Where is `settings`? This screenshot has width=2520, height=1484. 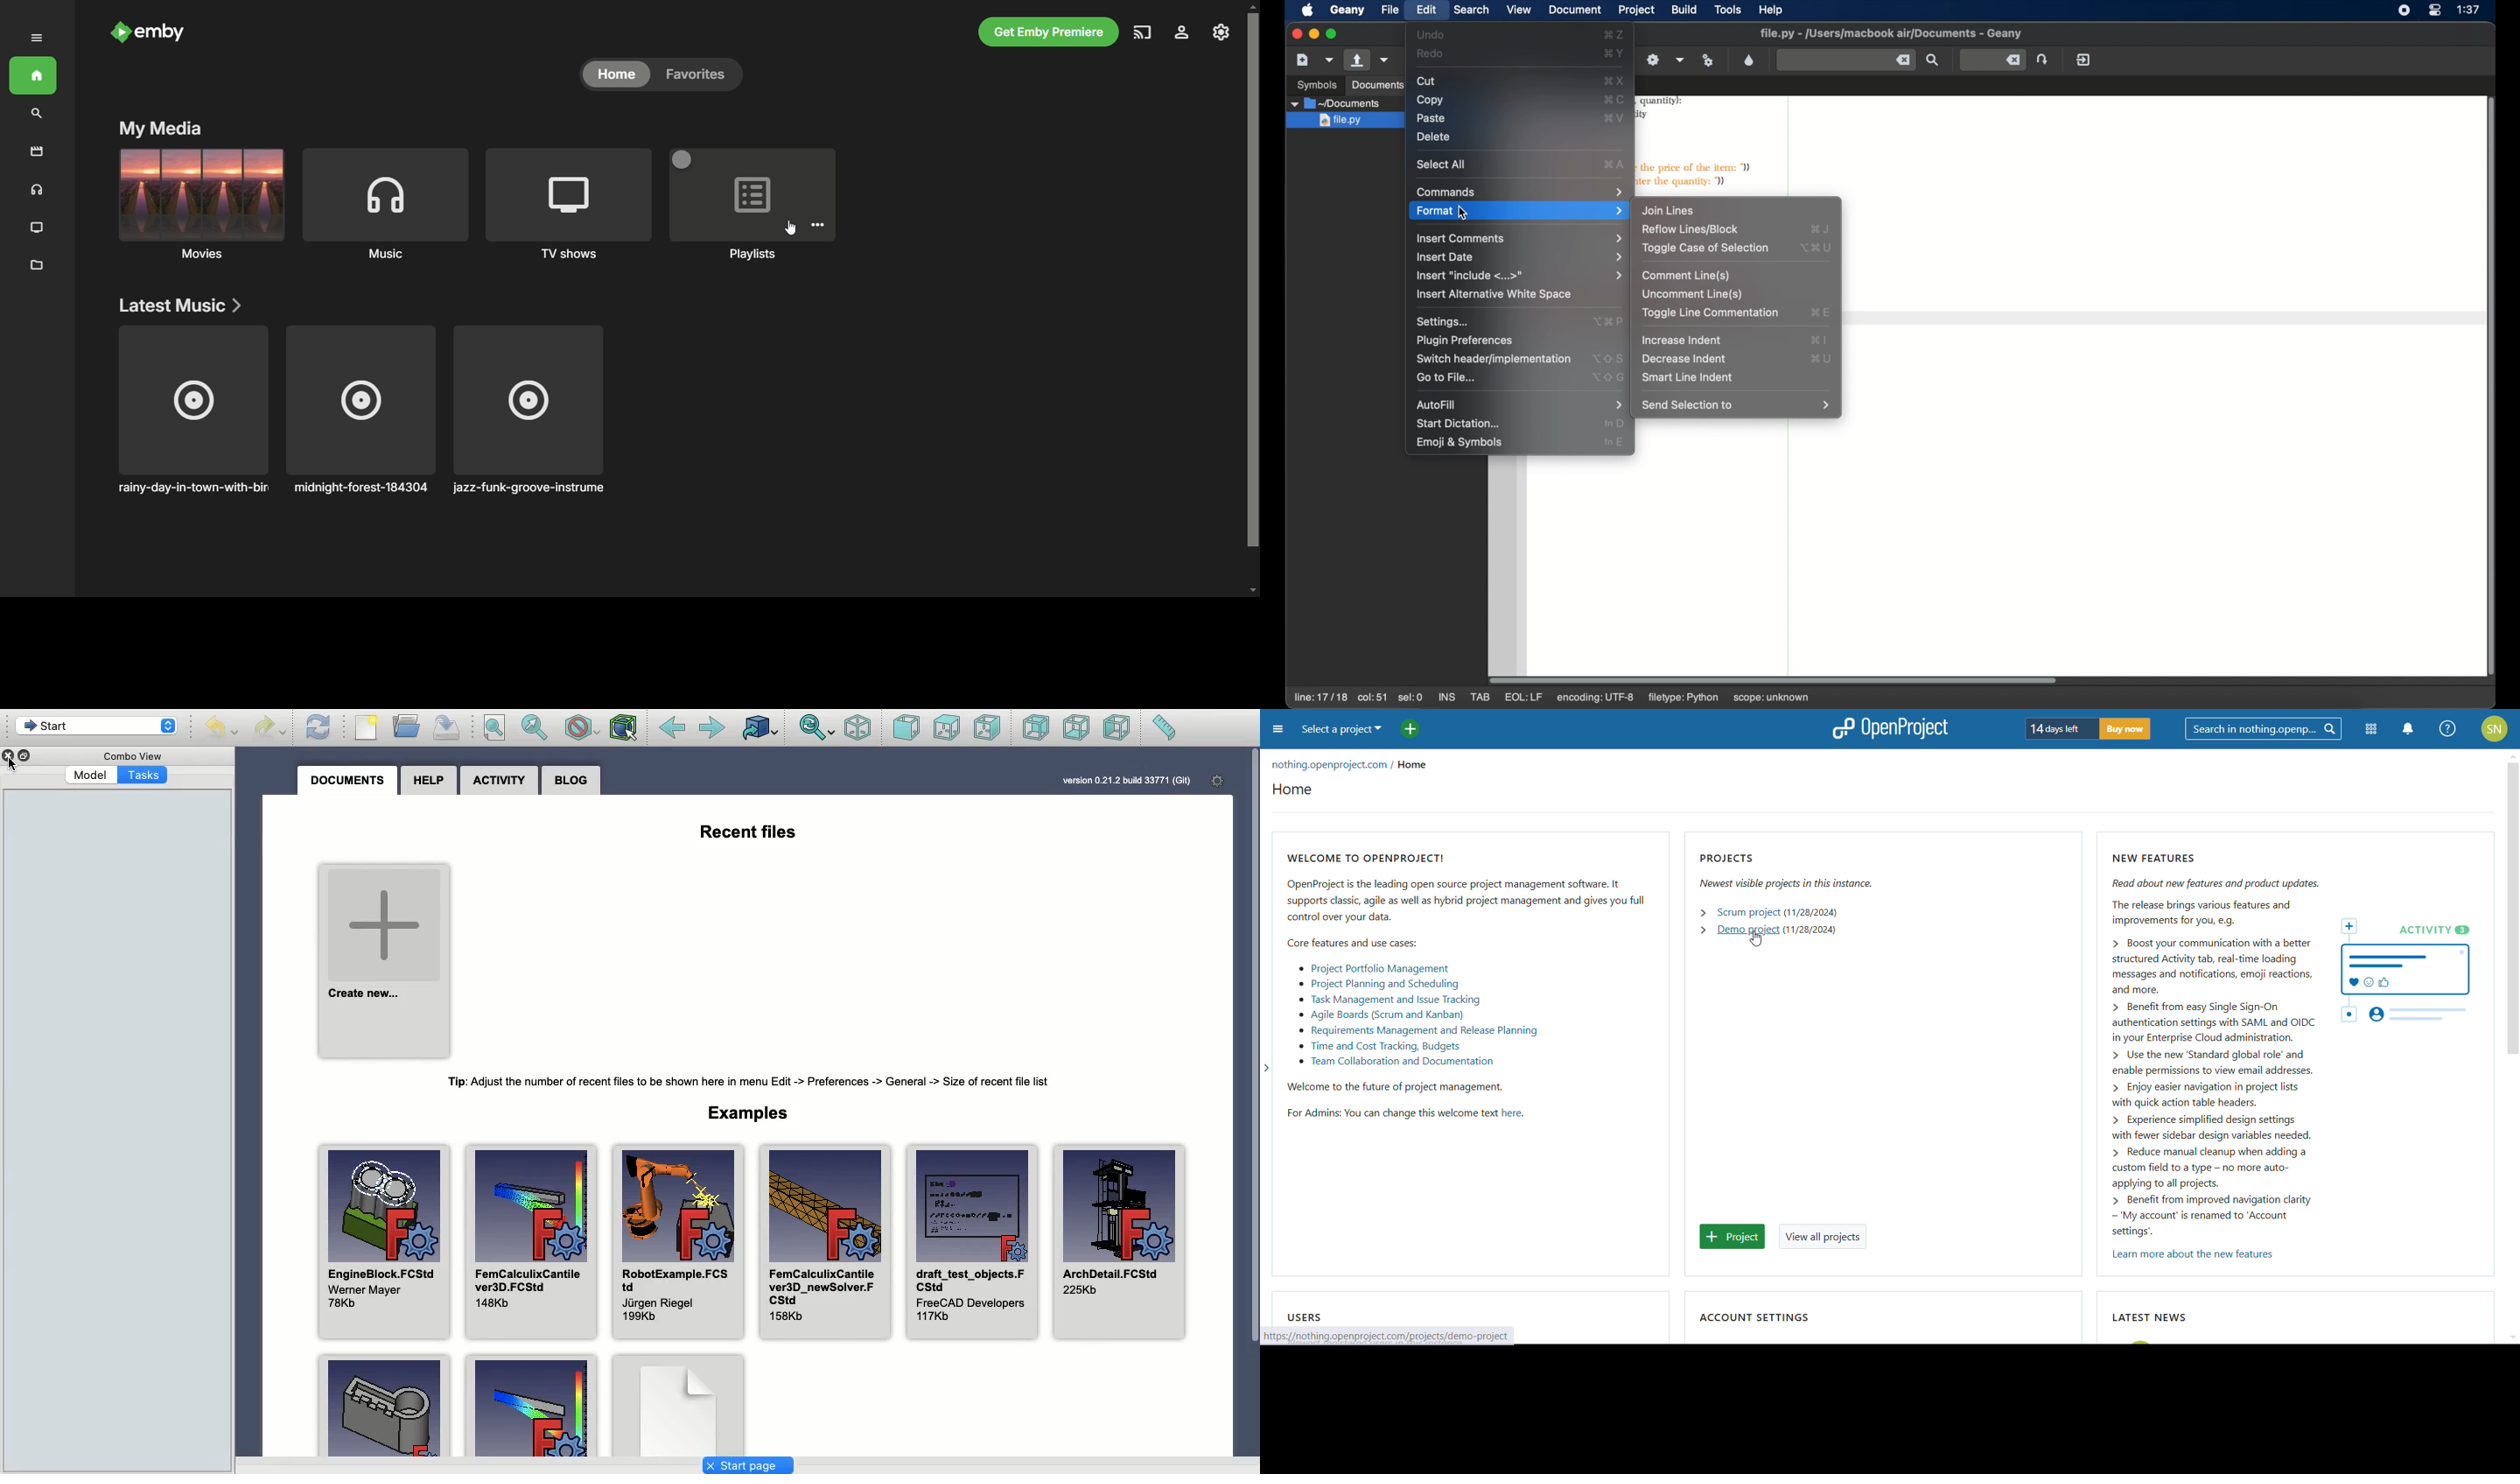 settings is located at coordinates (1446, 322).